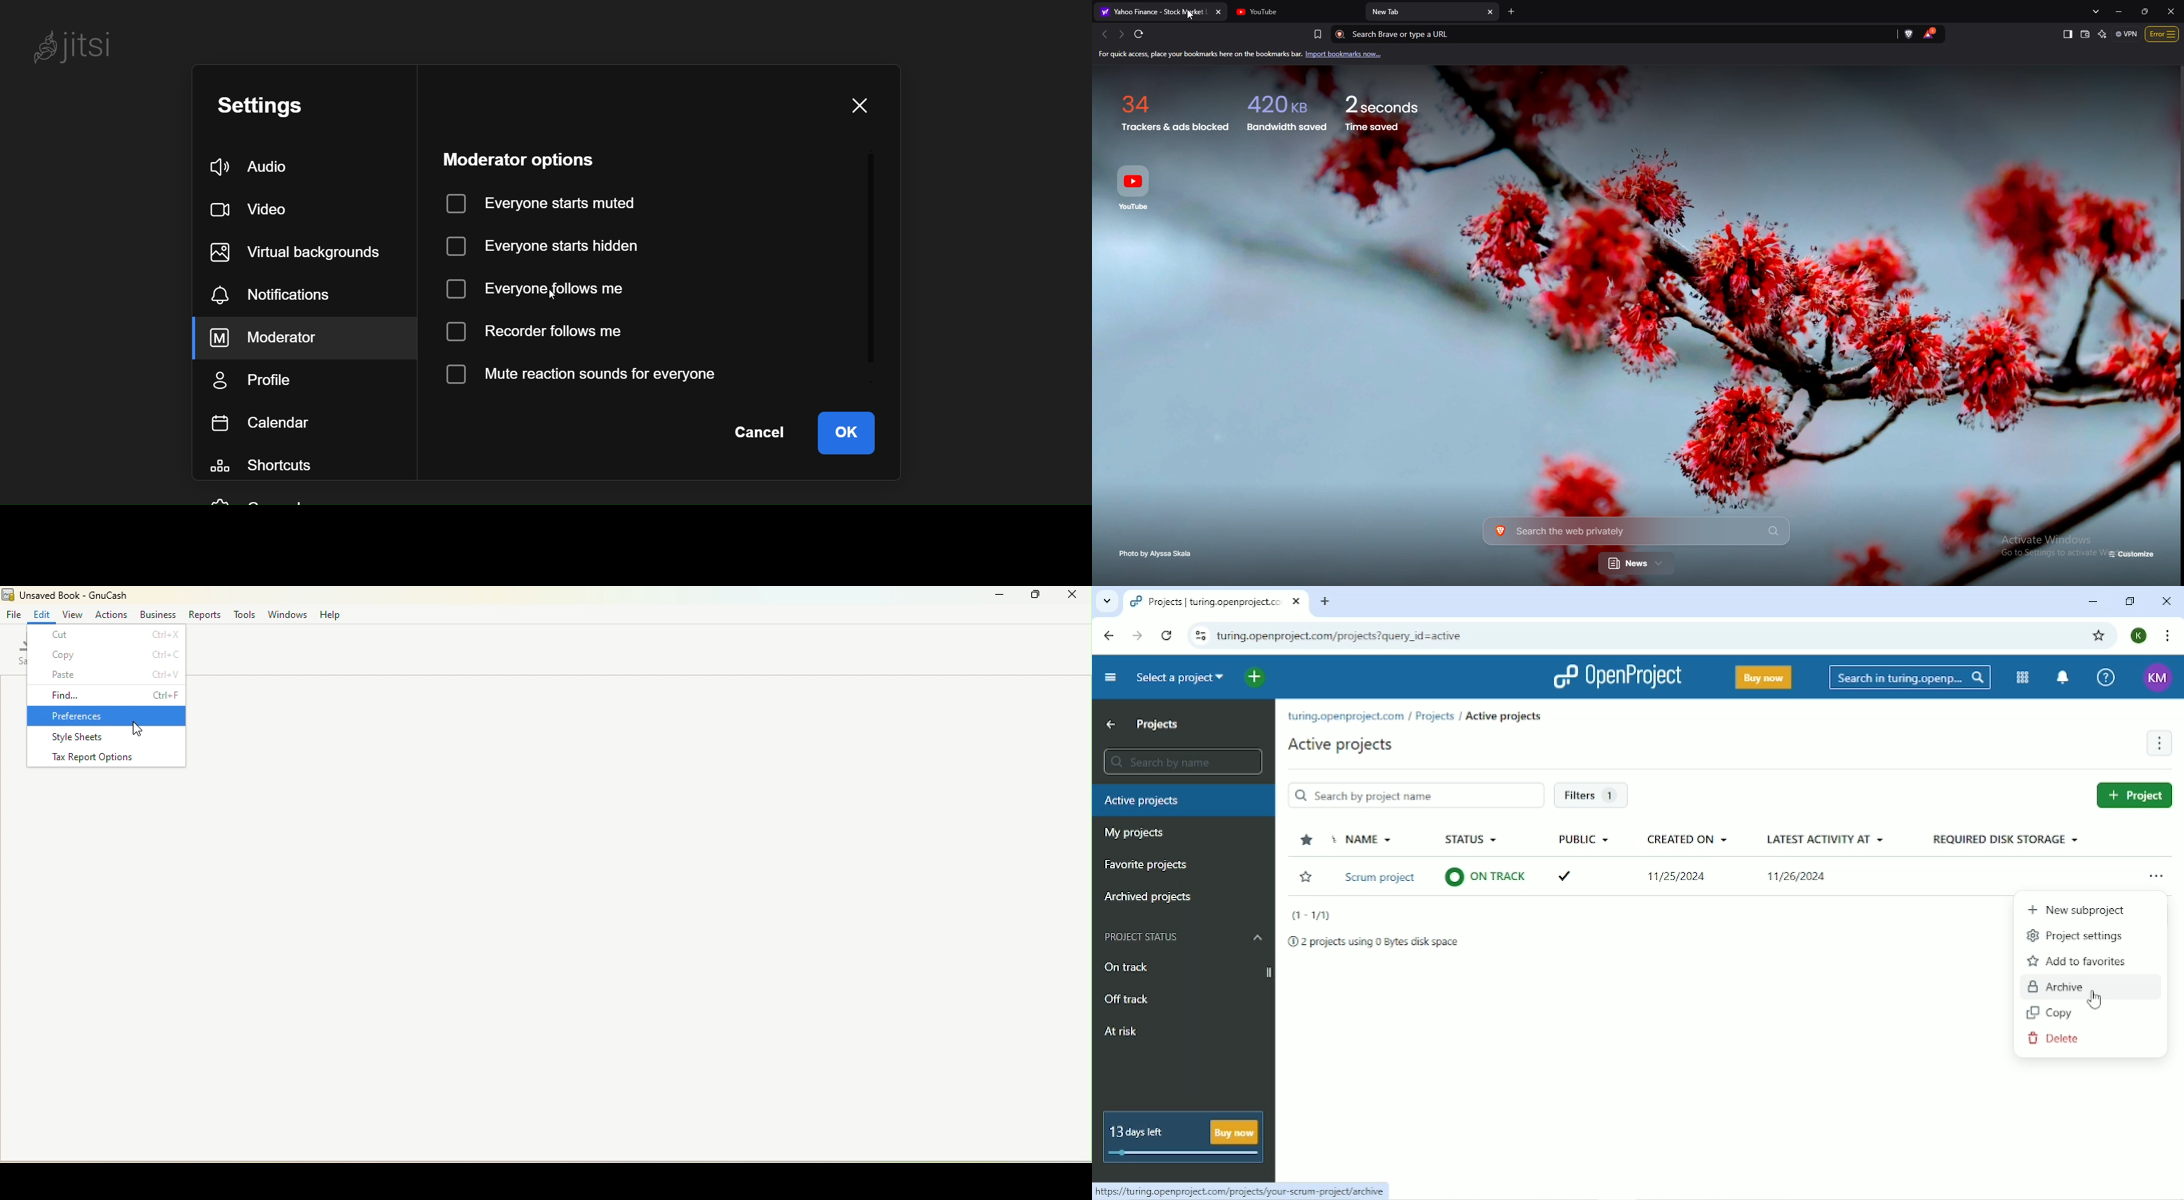 This screenshot has height=1204, width=2184. Describe the element at coordinates (1187, 969) in the screenshot. I see `On track` at that location.